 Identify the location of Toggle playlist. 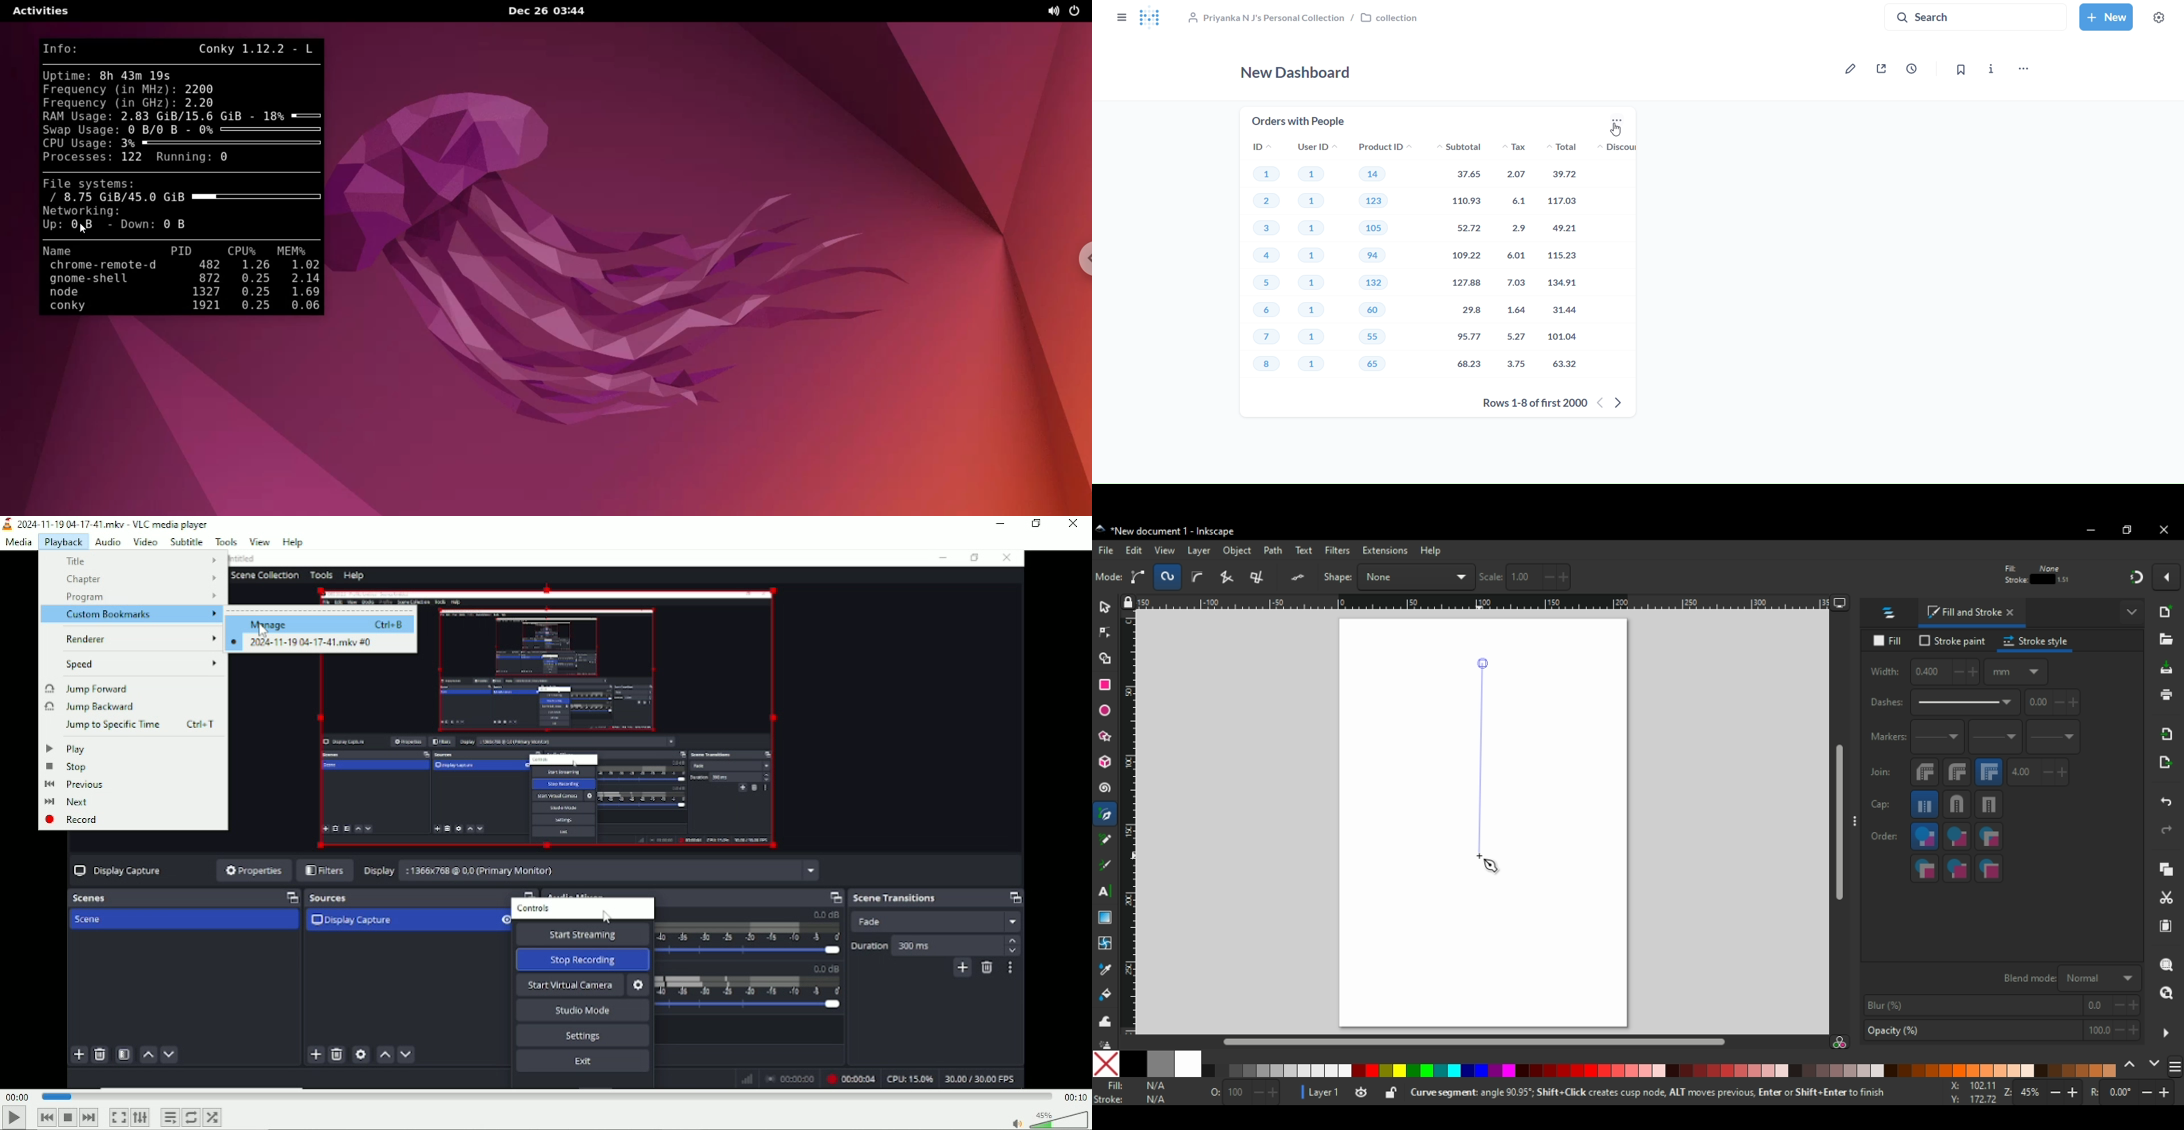
(169, 1117).